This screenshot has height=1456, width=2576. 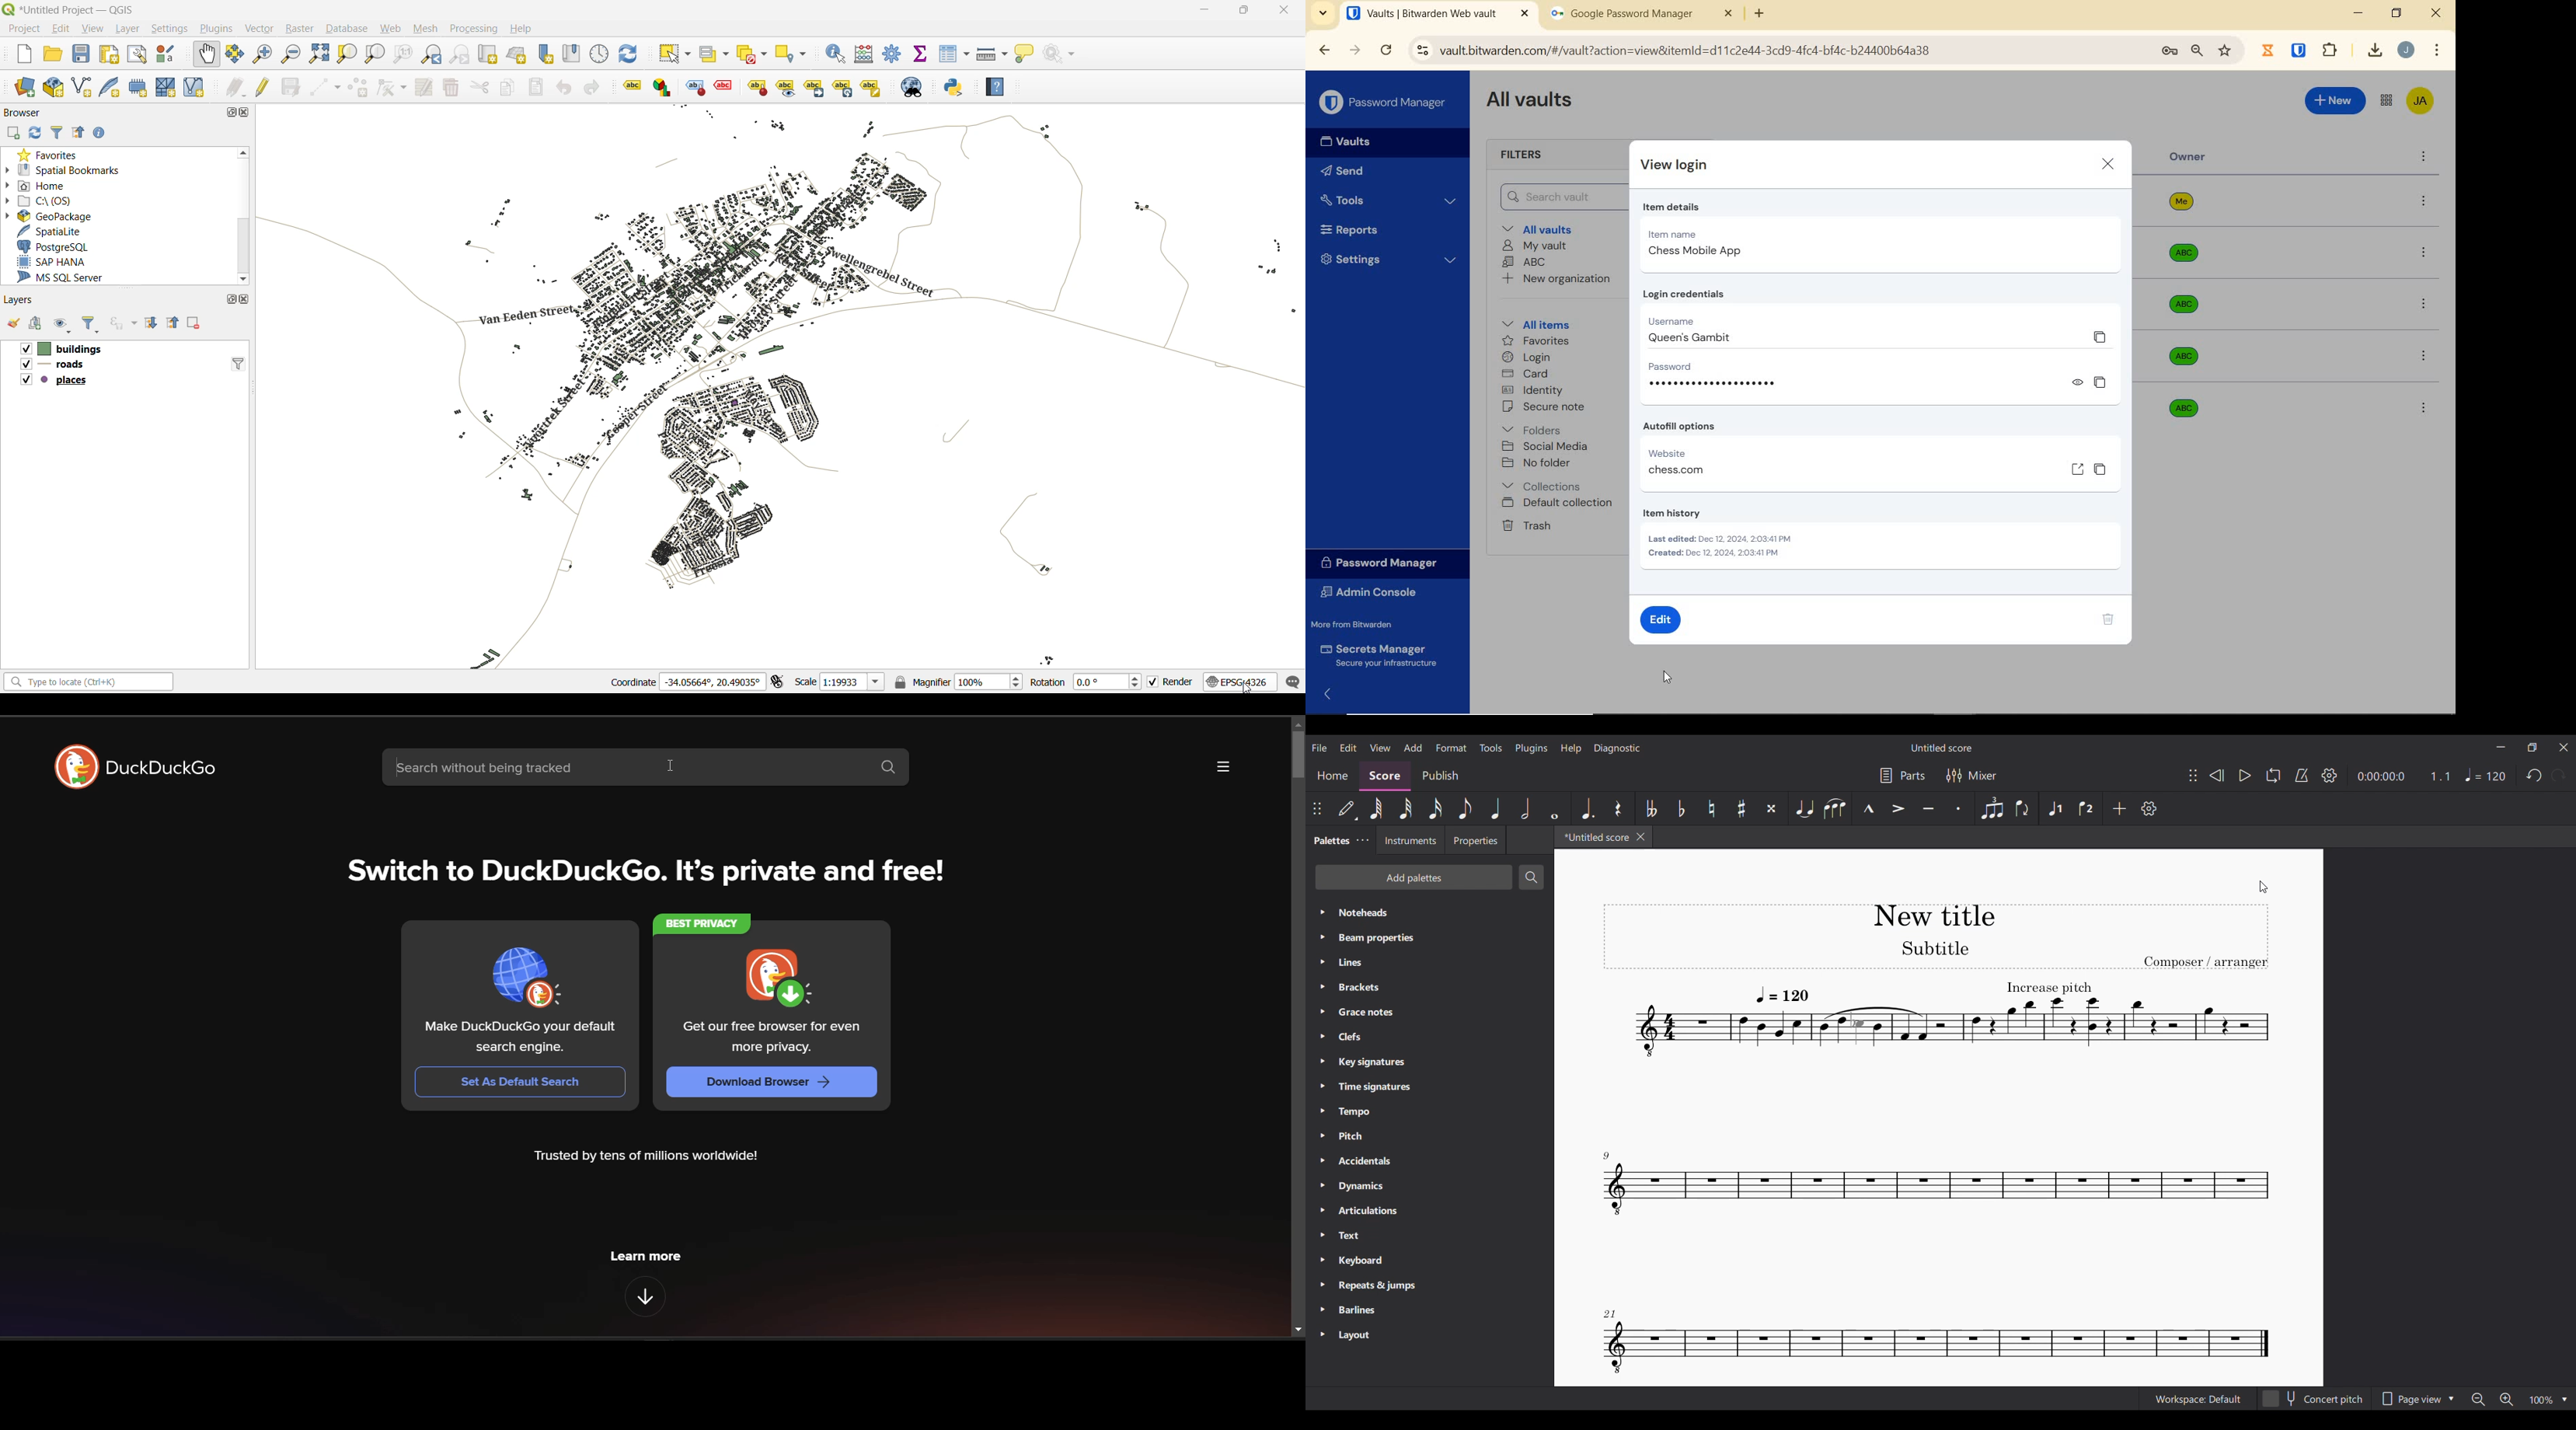 What do you see at coordinates (1431, 912) in the screenshot?
I see `Noteheads` at bounding box center [1431, 912].